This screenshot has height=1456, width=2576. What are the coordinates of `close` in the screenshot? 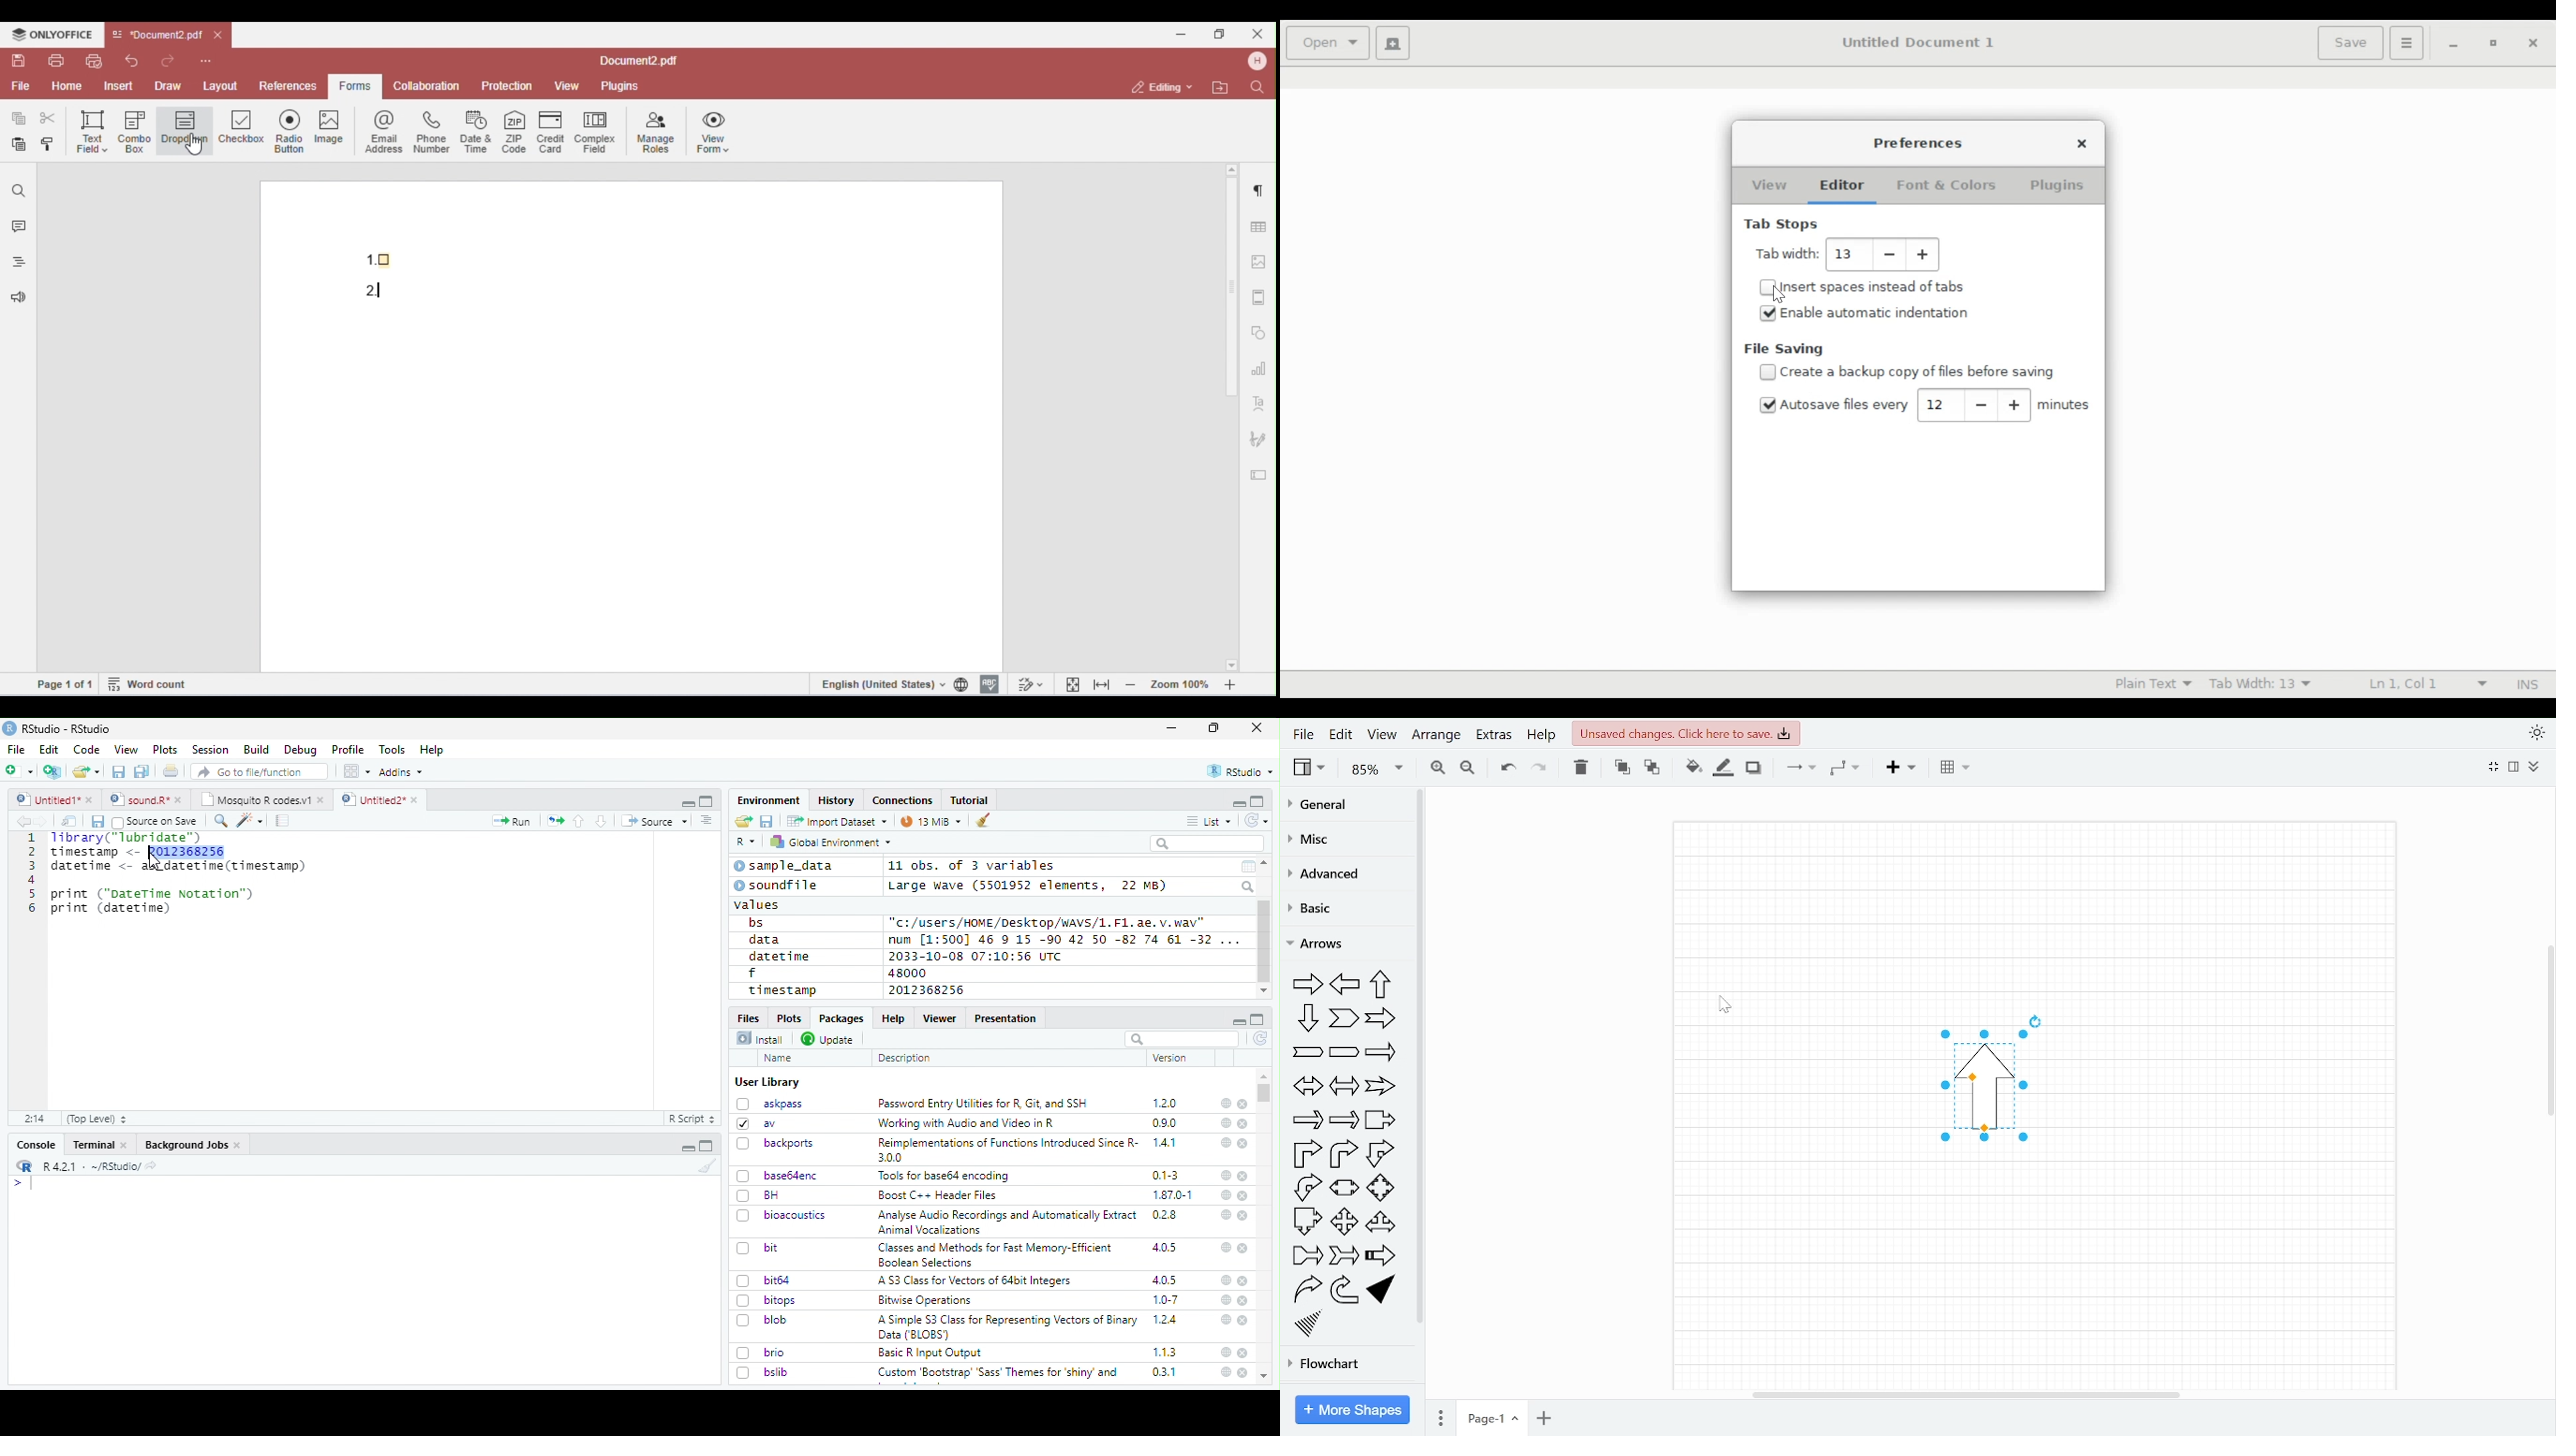 It's located at (1243, 1176).